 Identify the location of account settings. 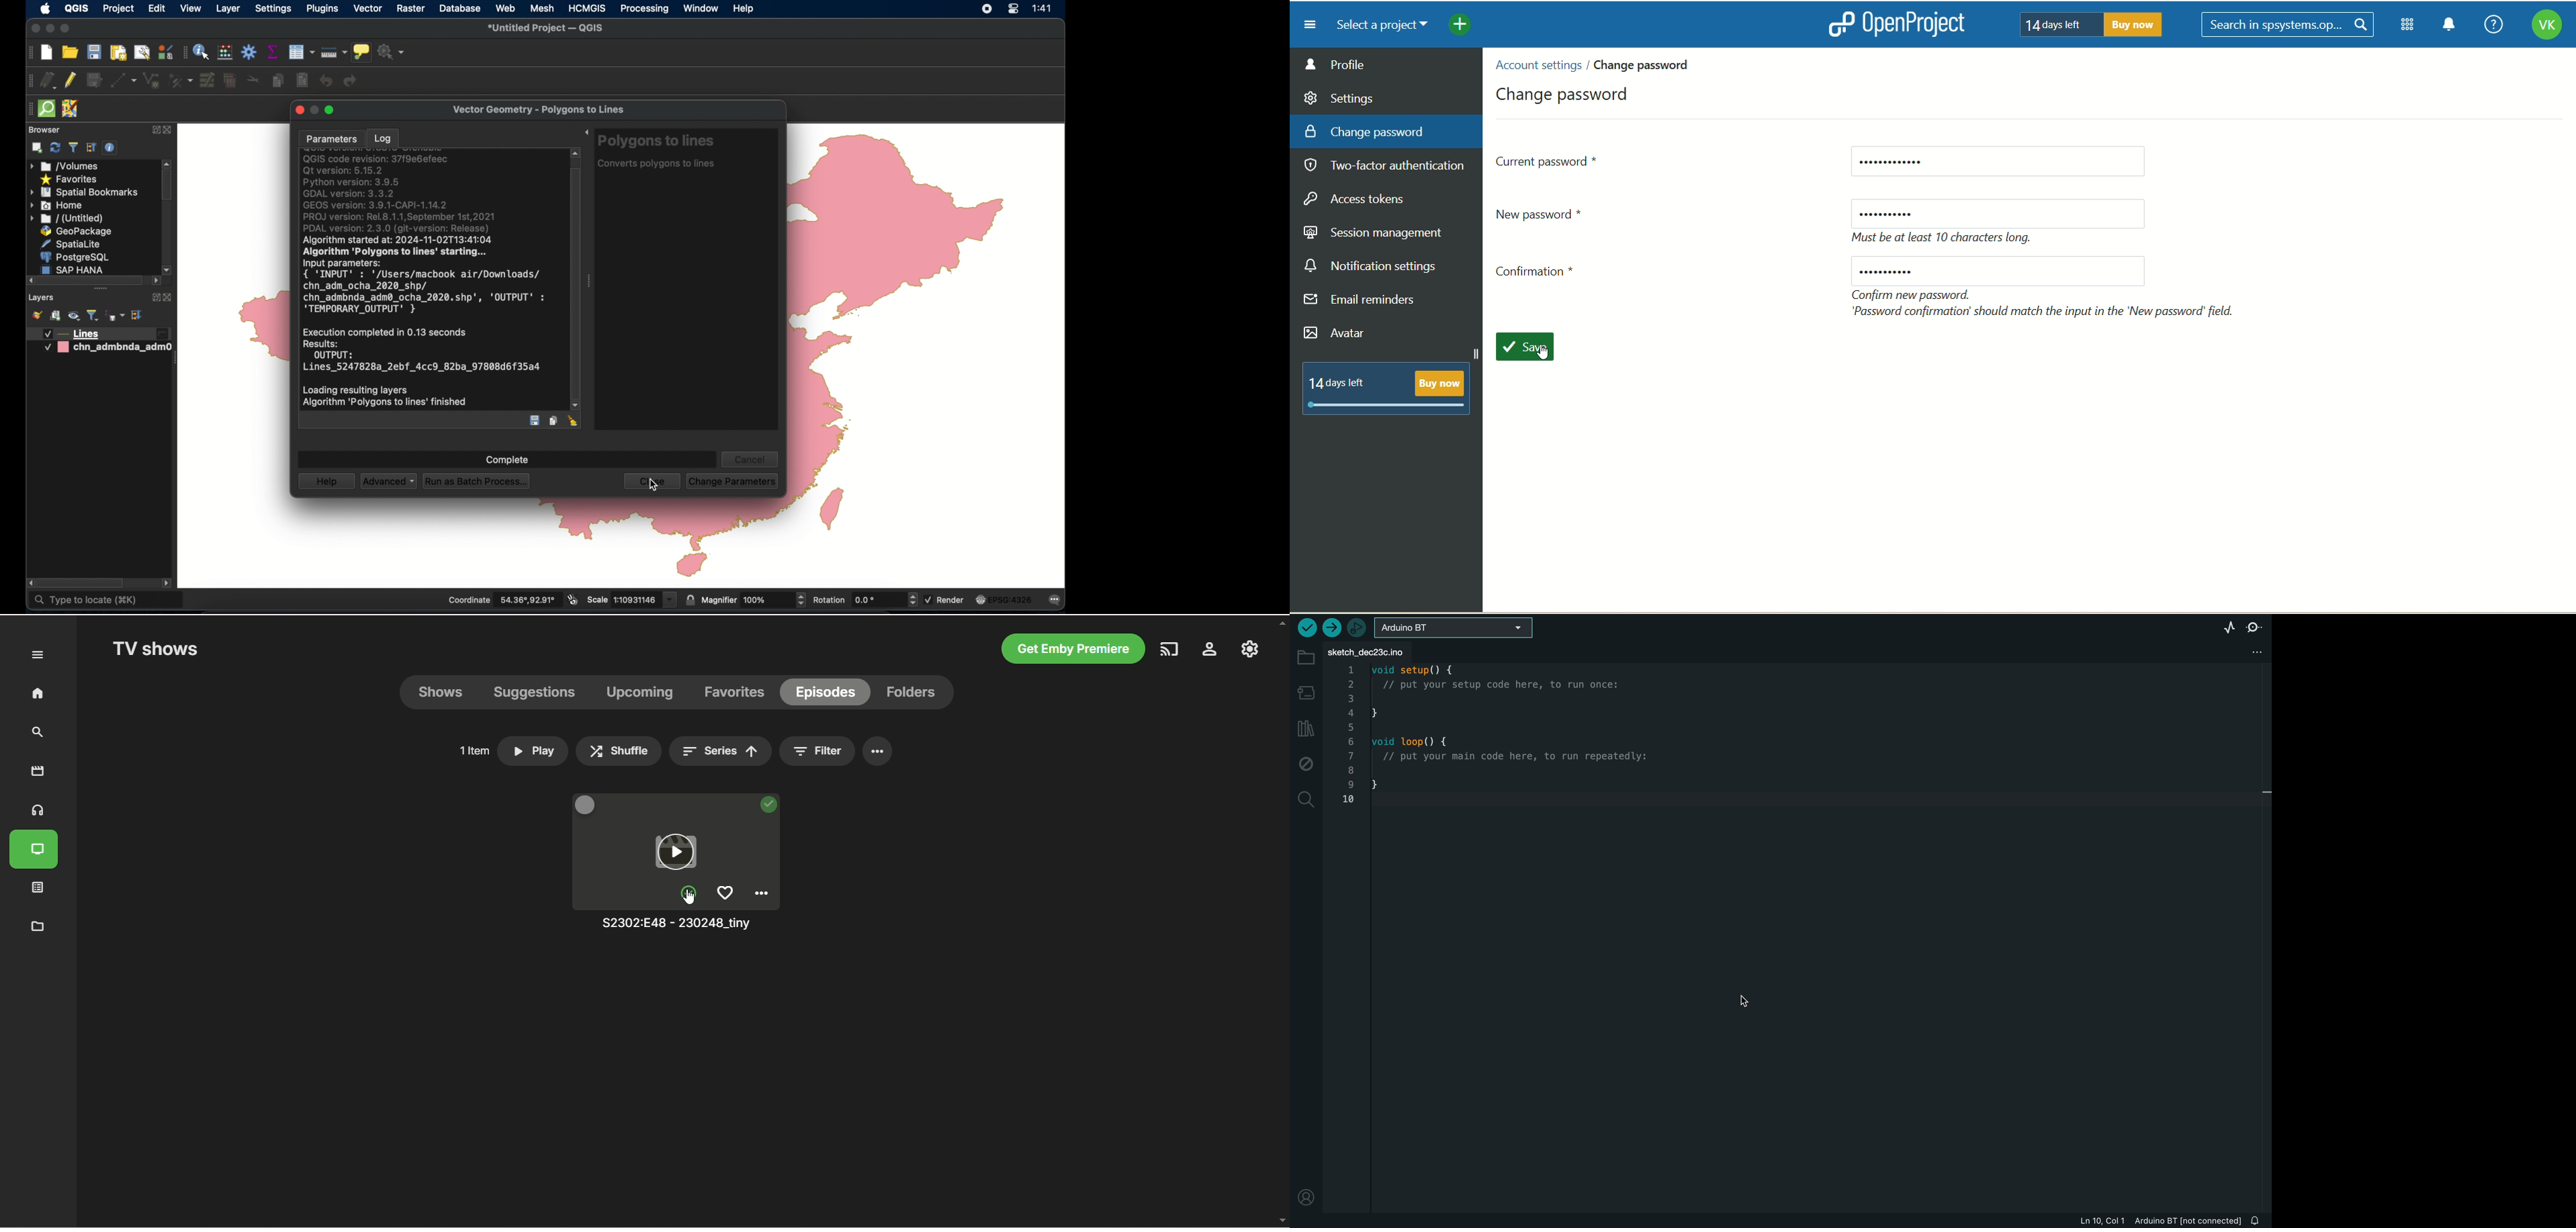
(1537, 65).